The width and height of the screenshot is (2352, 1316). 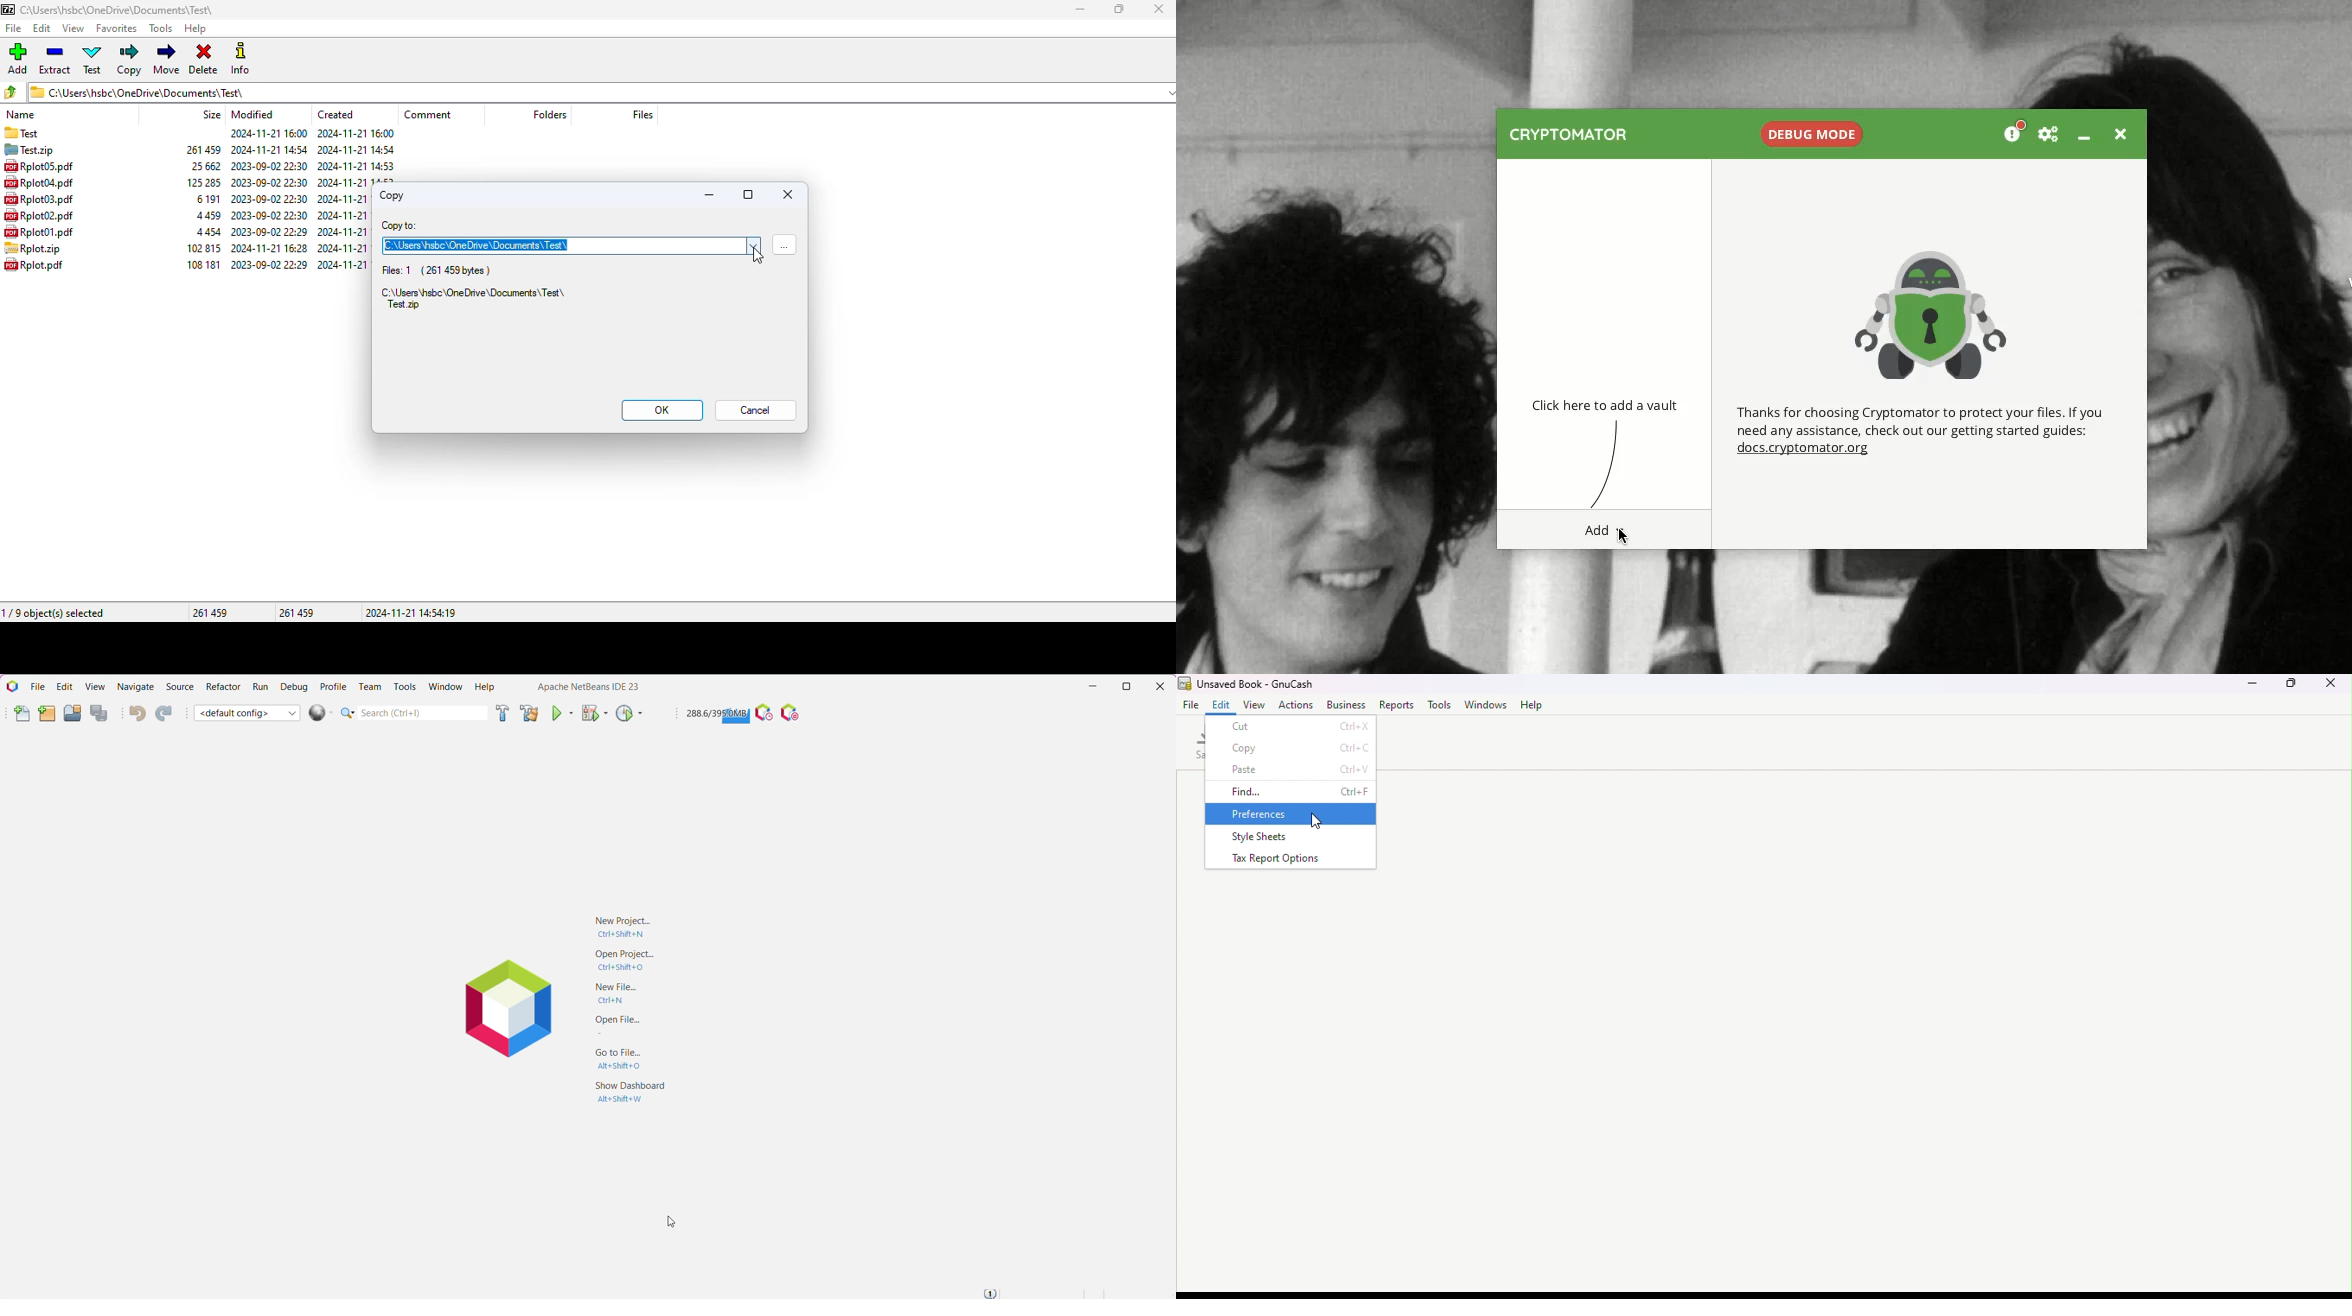 I want to click on modified date & time, so click(x=269, y=166).